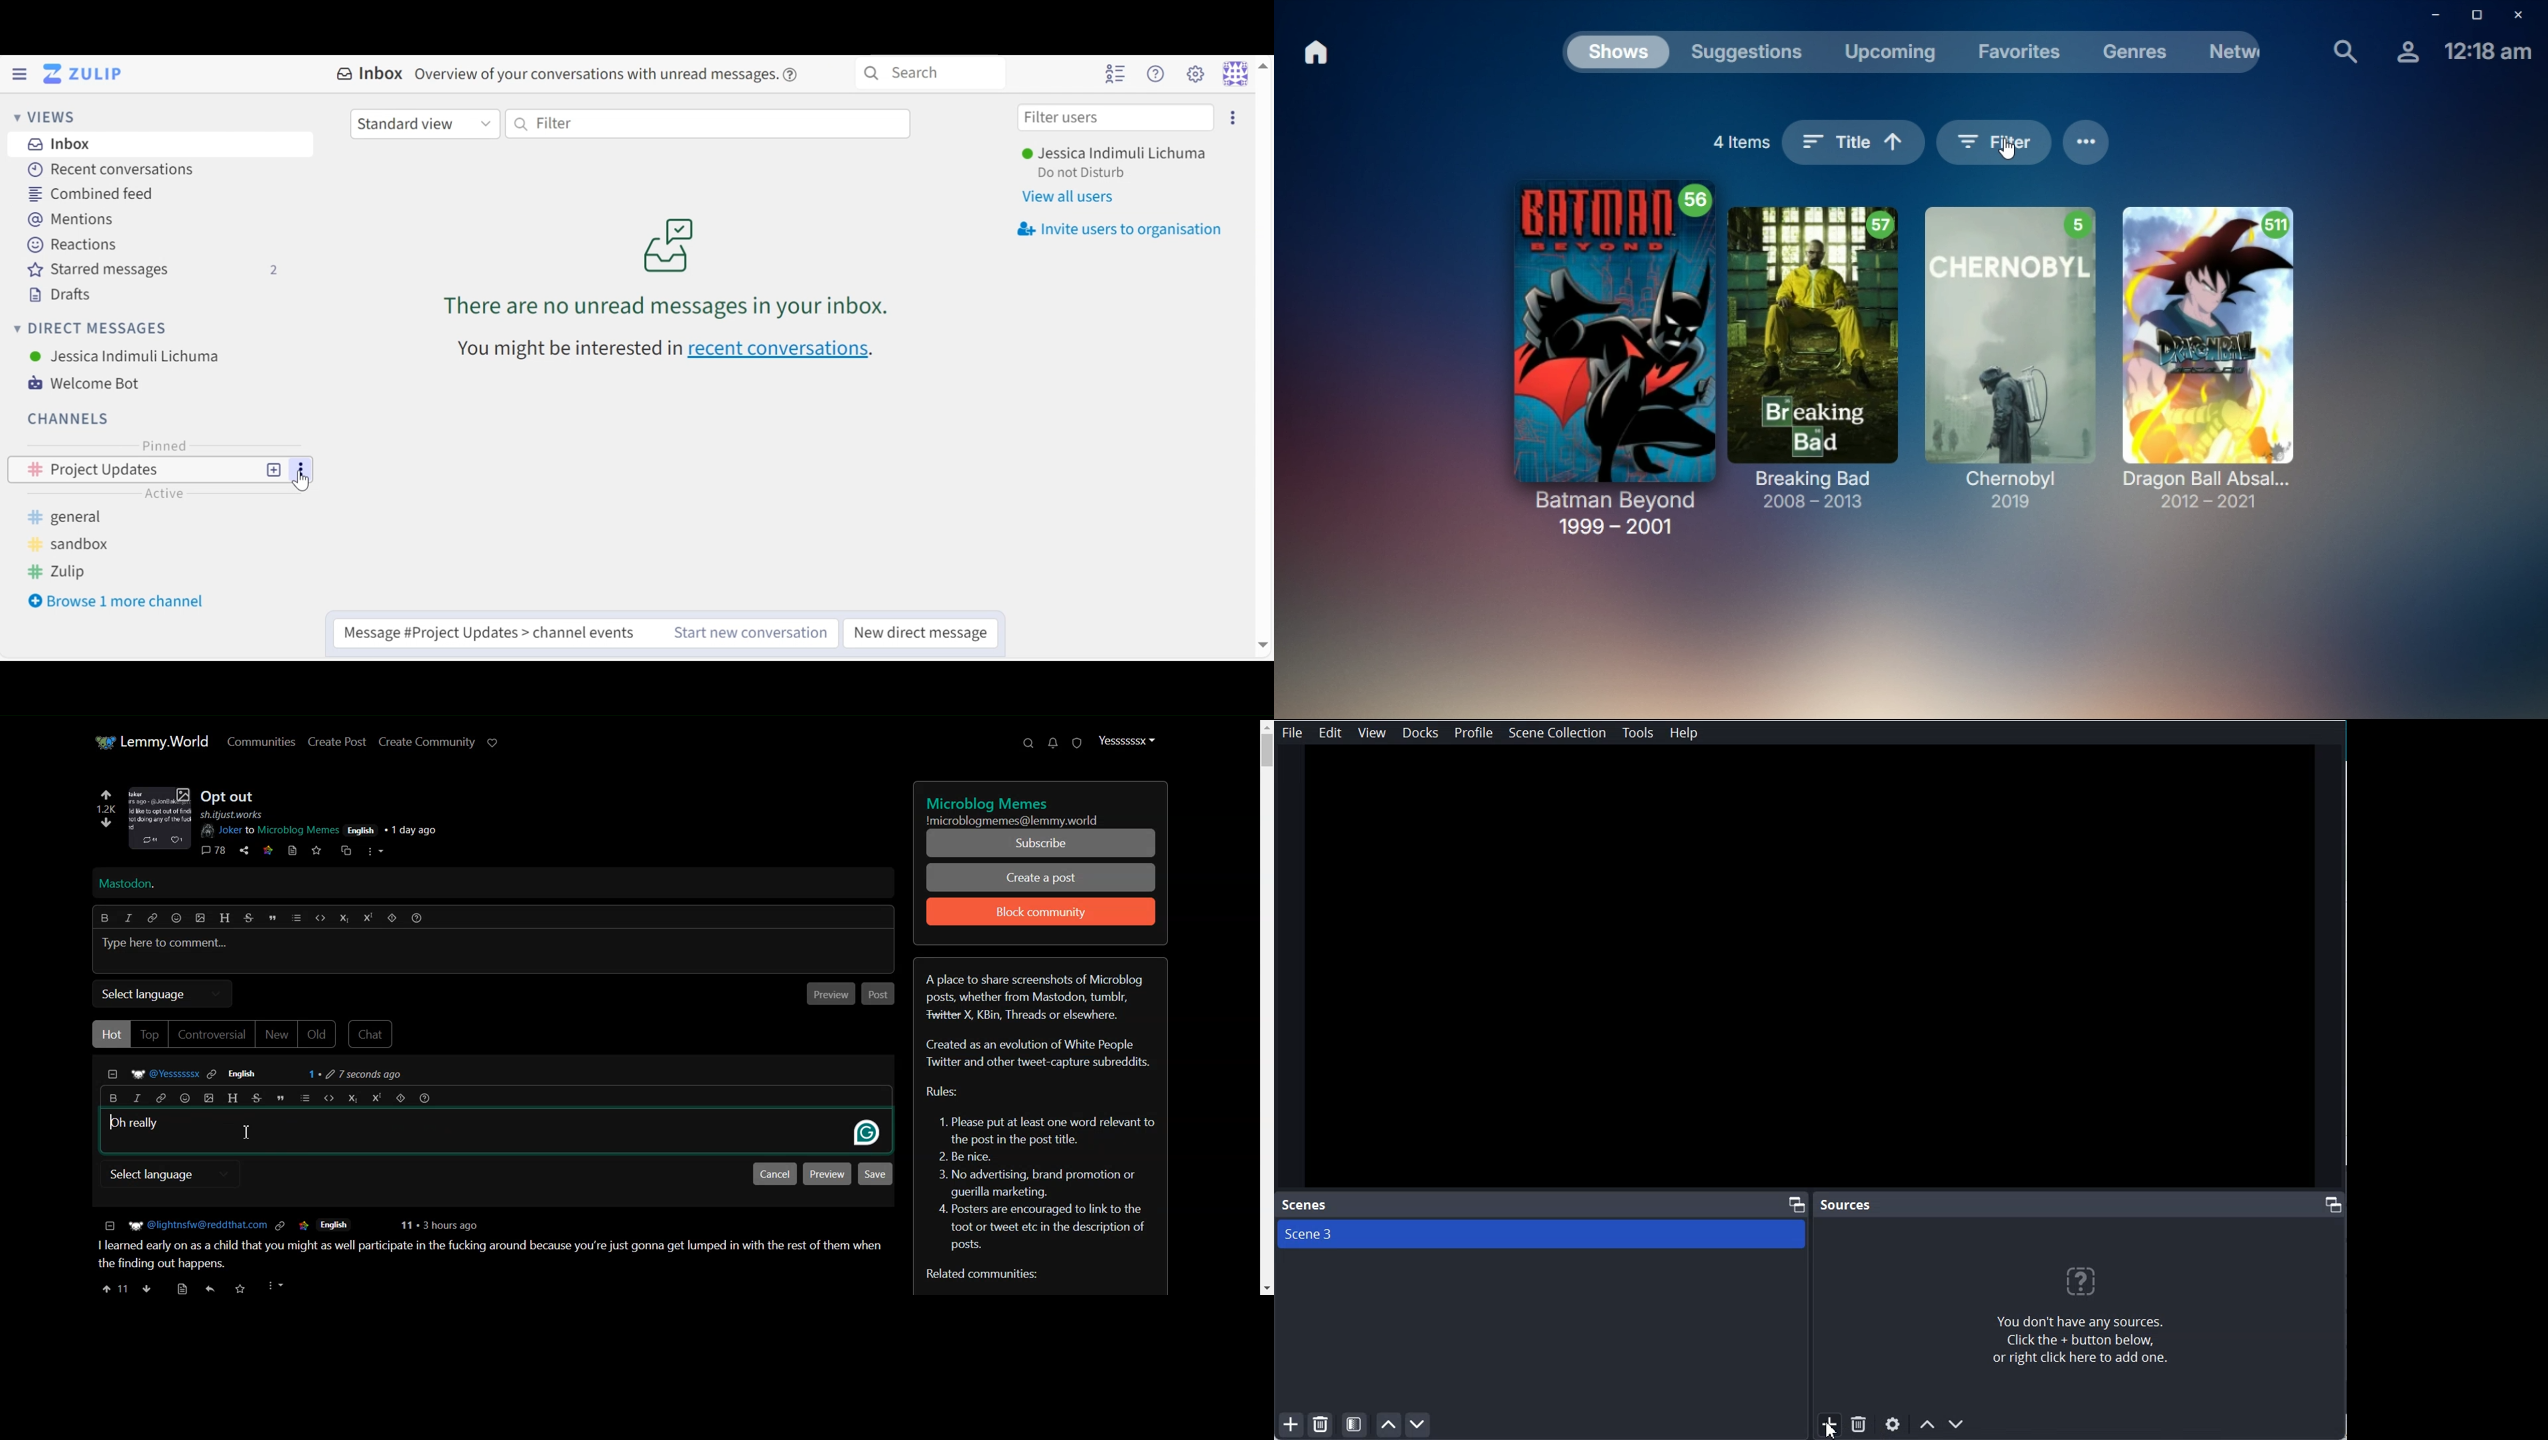 This screenshot has width=2548, height=1456. Describe the element at coordinates (495, 883) in the screenshot. I see `Mastodon Hyperlink ` at that location.